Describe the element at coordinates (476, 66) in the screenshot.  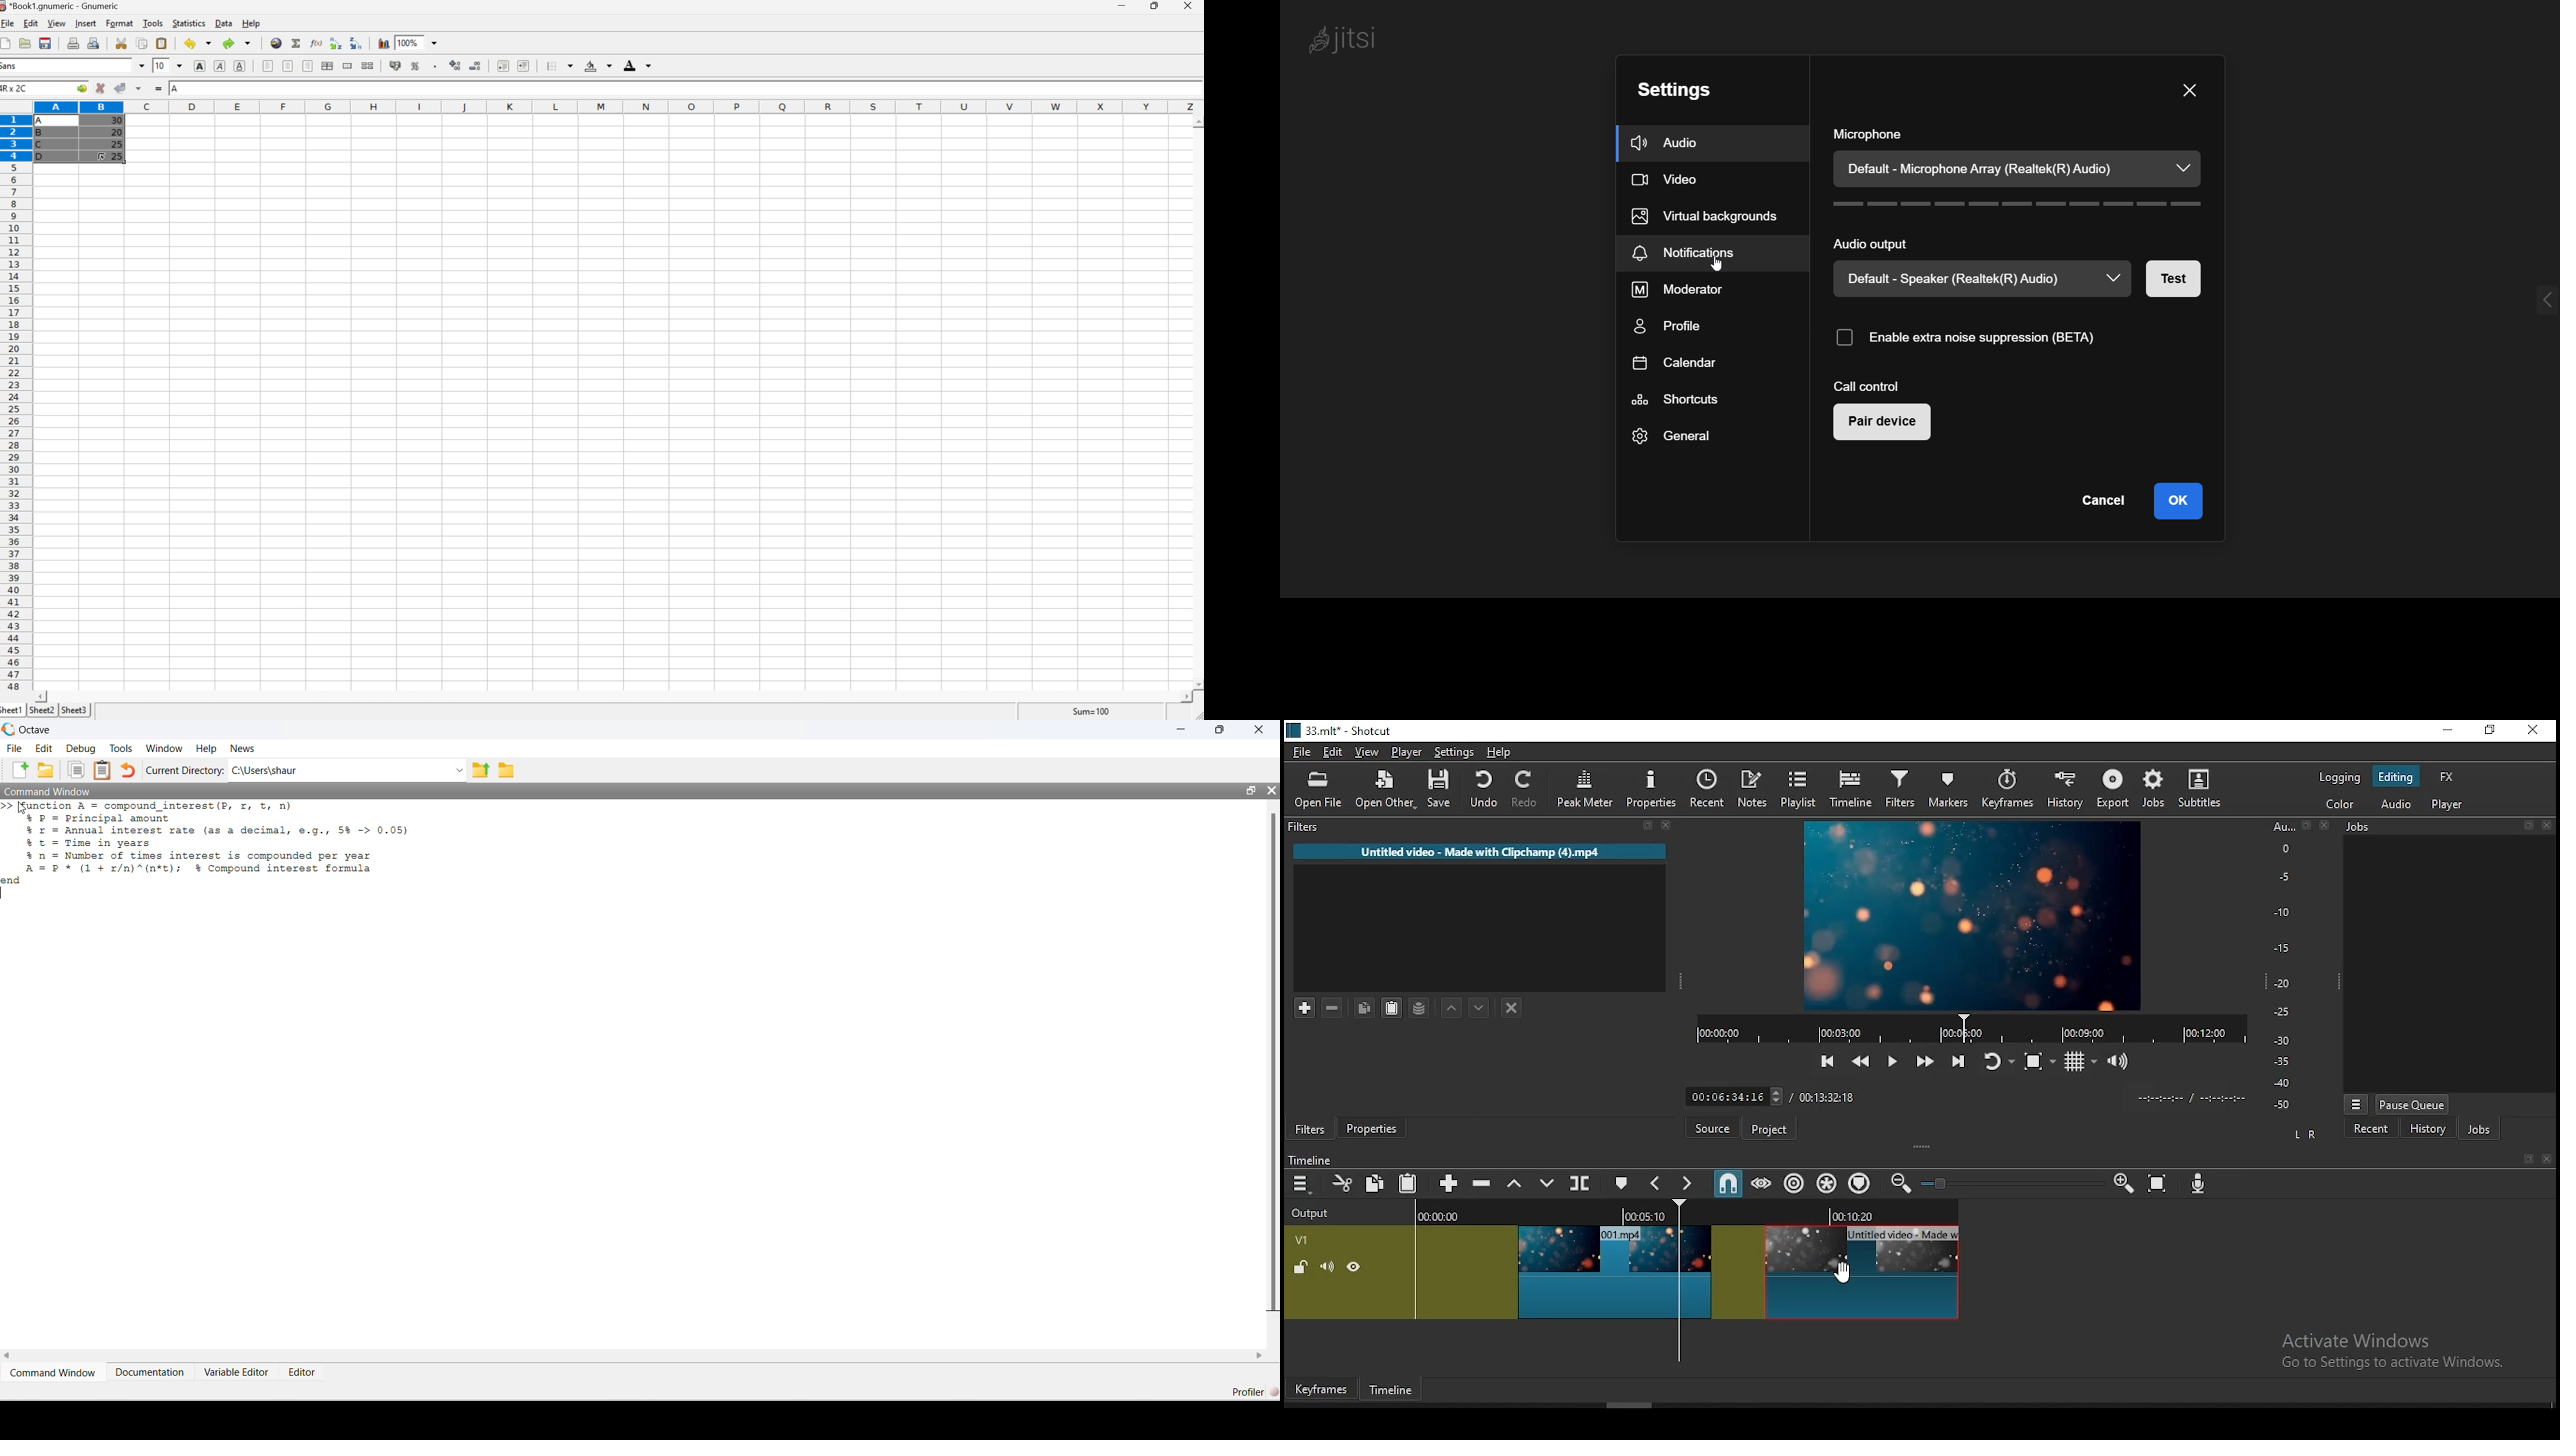
I see `Decrease number of decimals displayed` at that location.